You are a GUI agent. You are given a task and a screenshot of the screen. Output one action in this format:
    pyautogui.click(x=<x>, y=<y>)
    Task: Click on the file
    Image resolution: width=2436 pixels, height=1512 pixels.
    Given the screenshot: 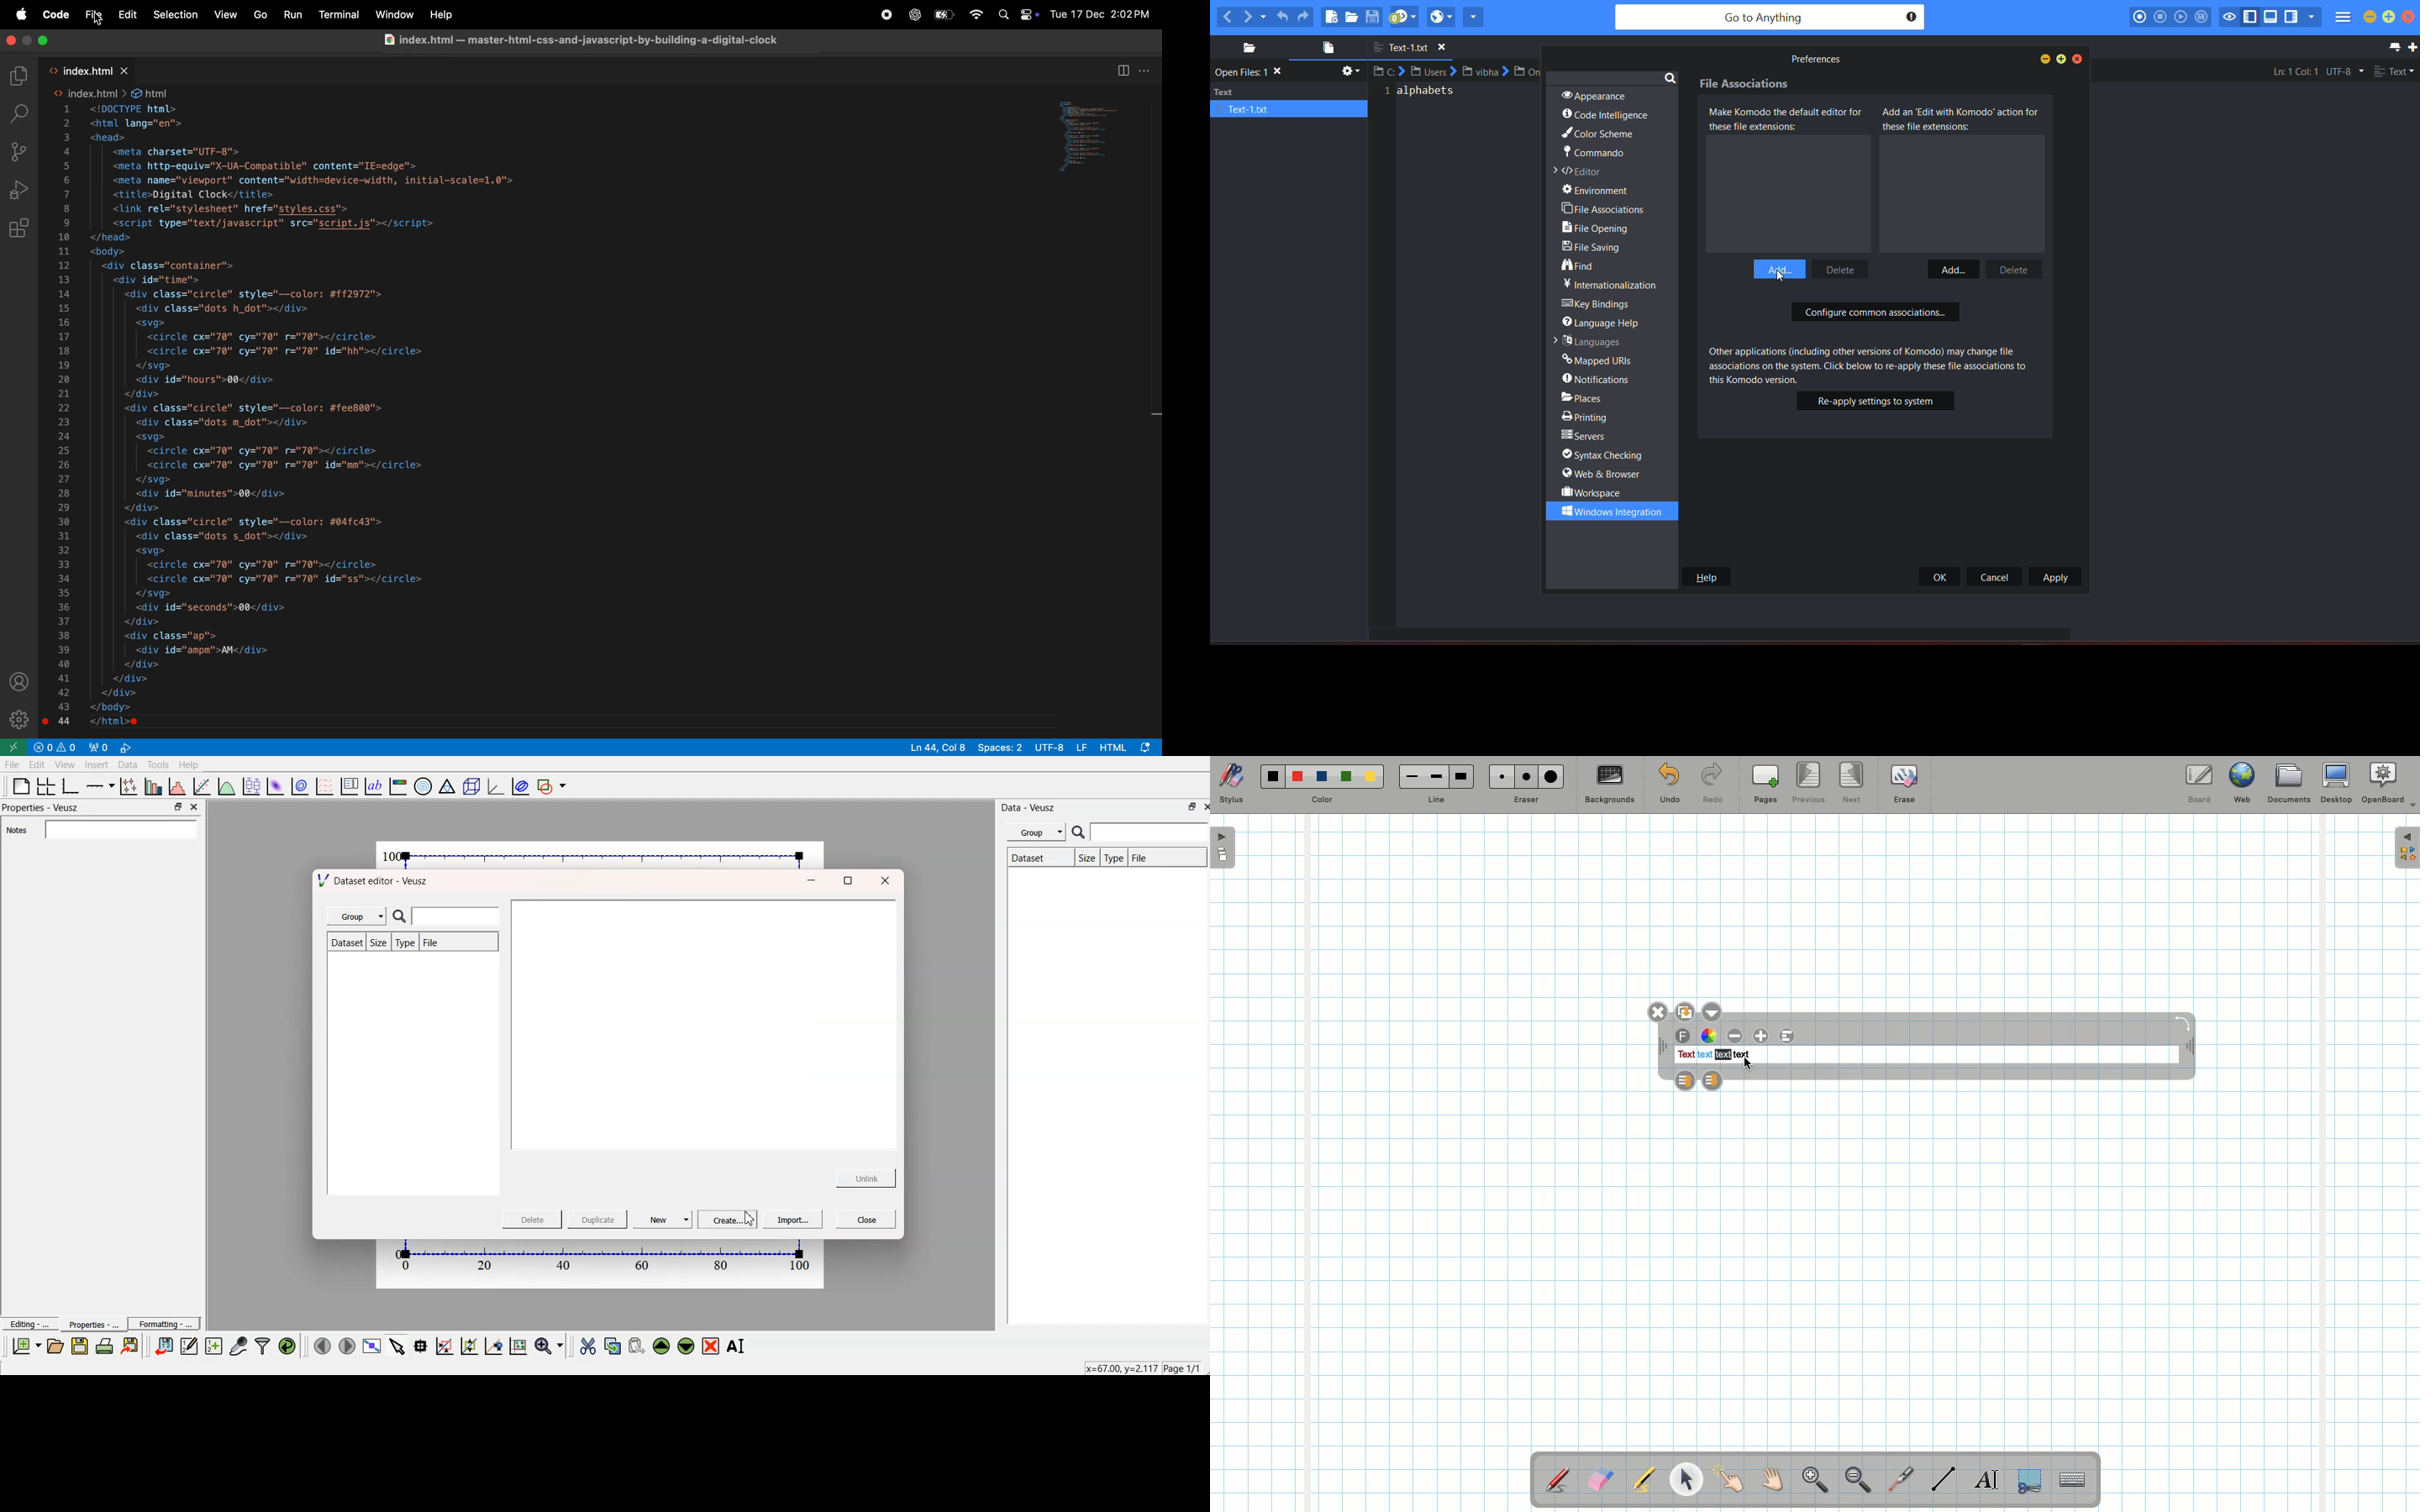 What is the action you would take?
    pyautogui.click(x=95, y=15)
    